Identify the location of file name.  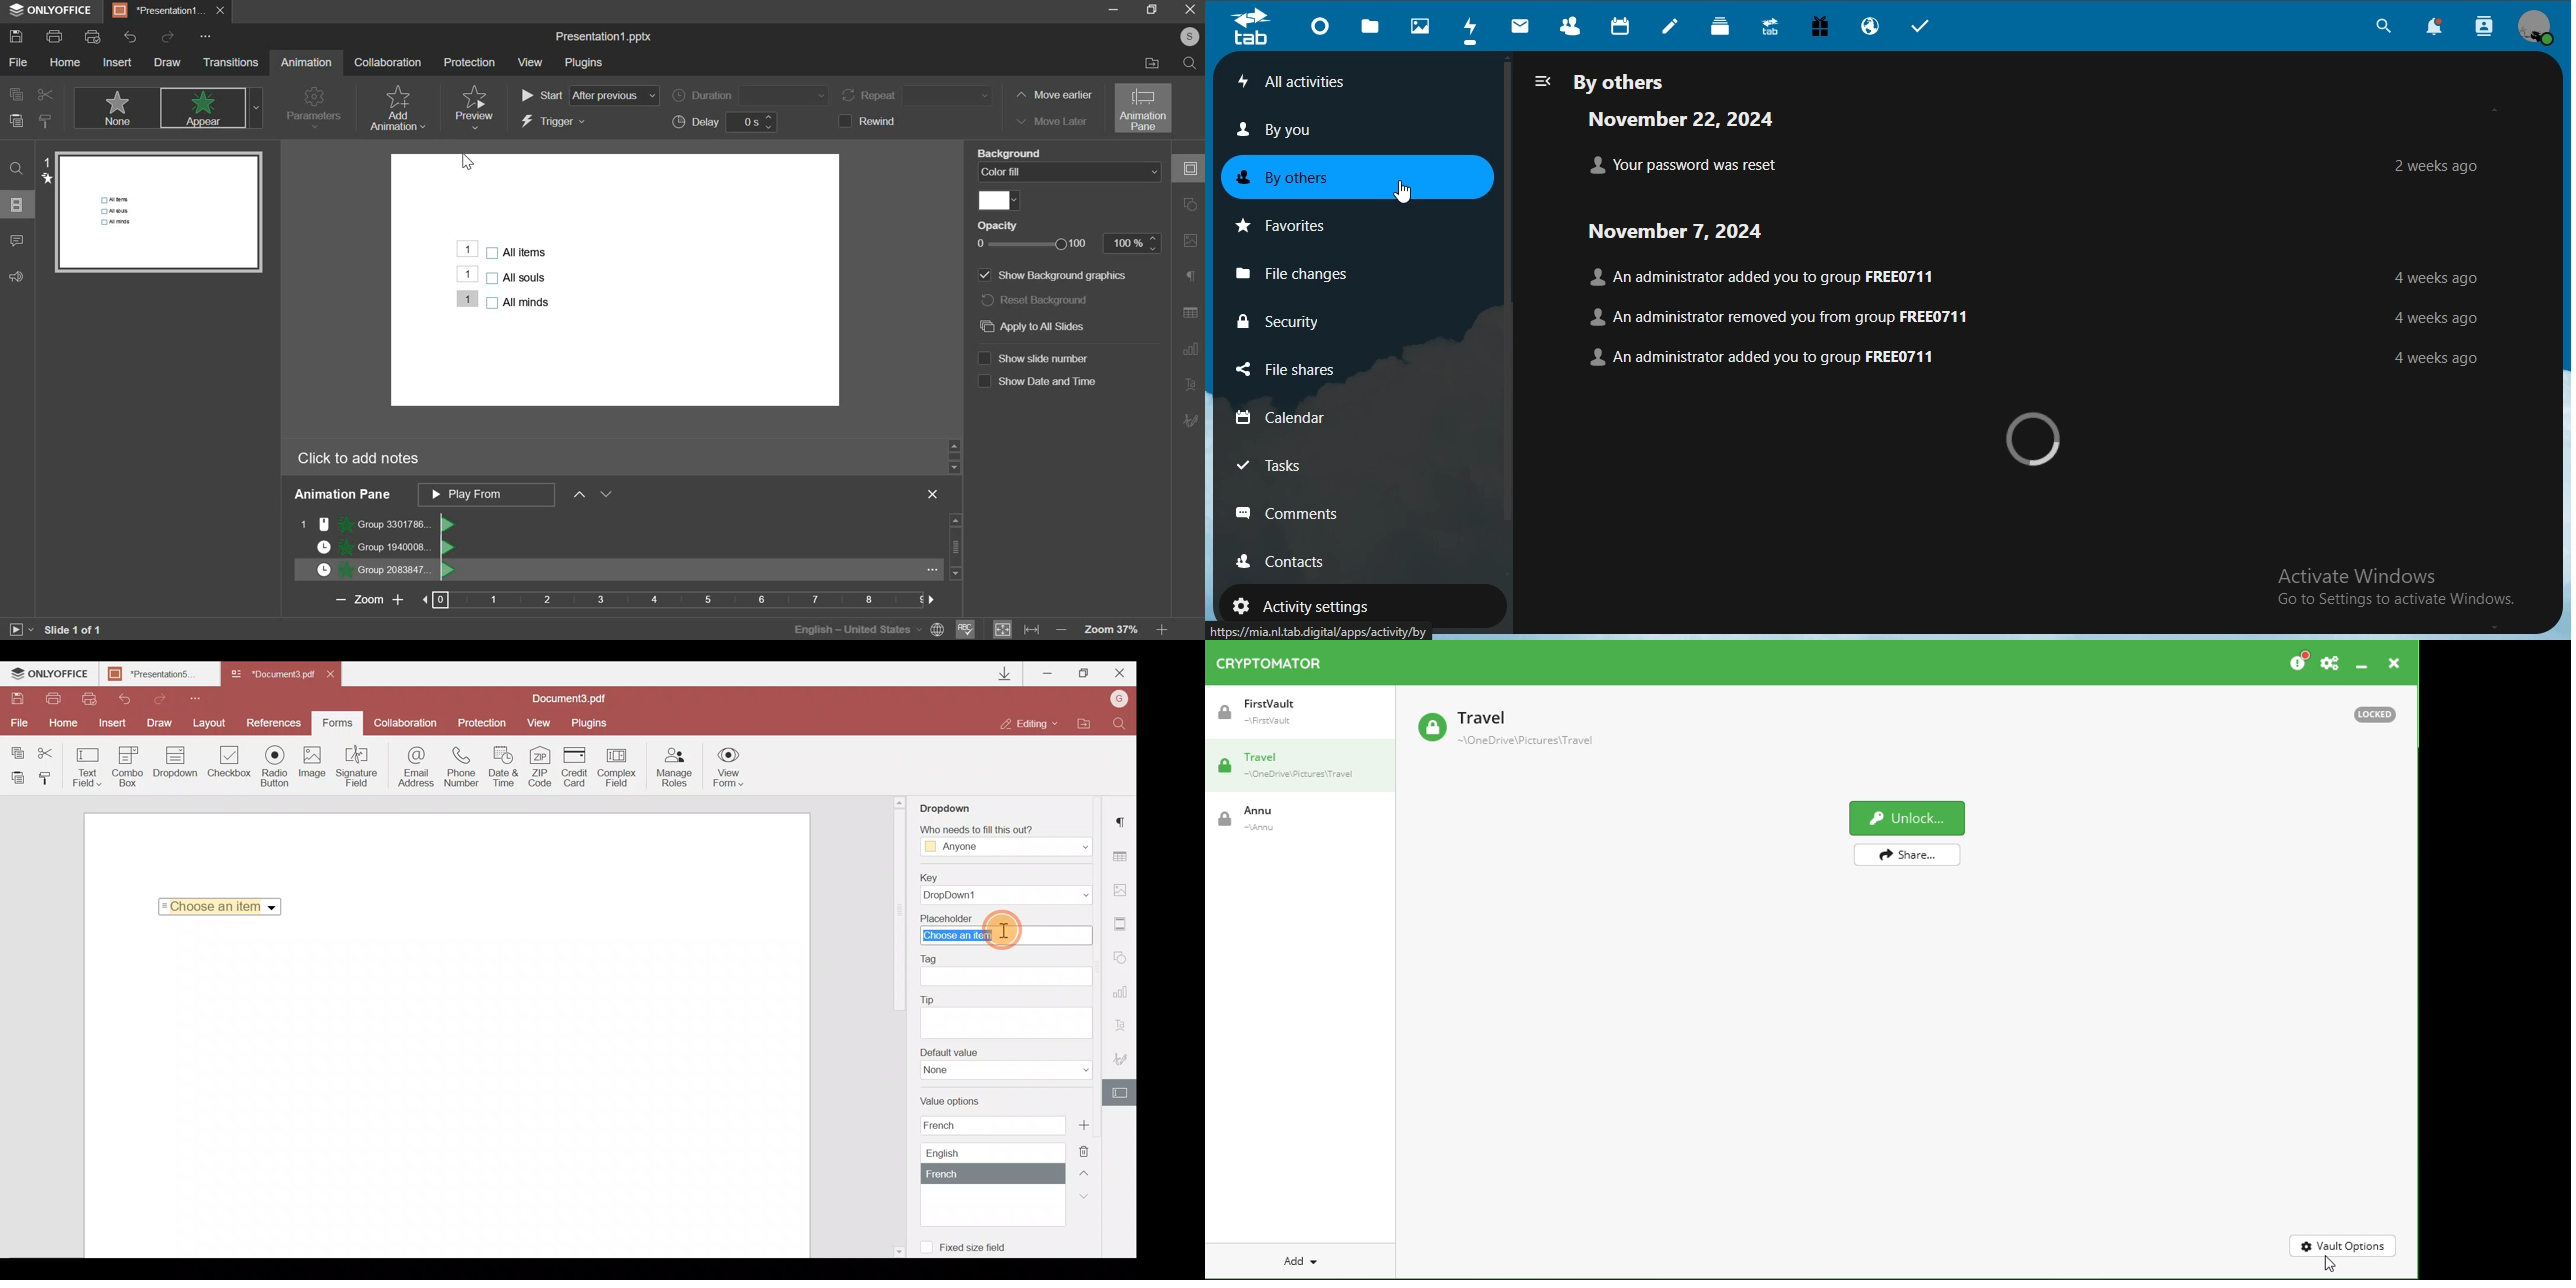
(604, 37).